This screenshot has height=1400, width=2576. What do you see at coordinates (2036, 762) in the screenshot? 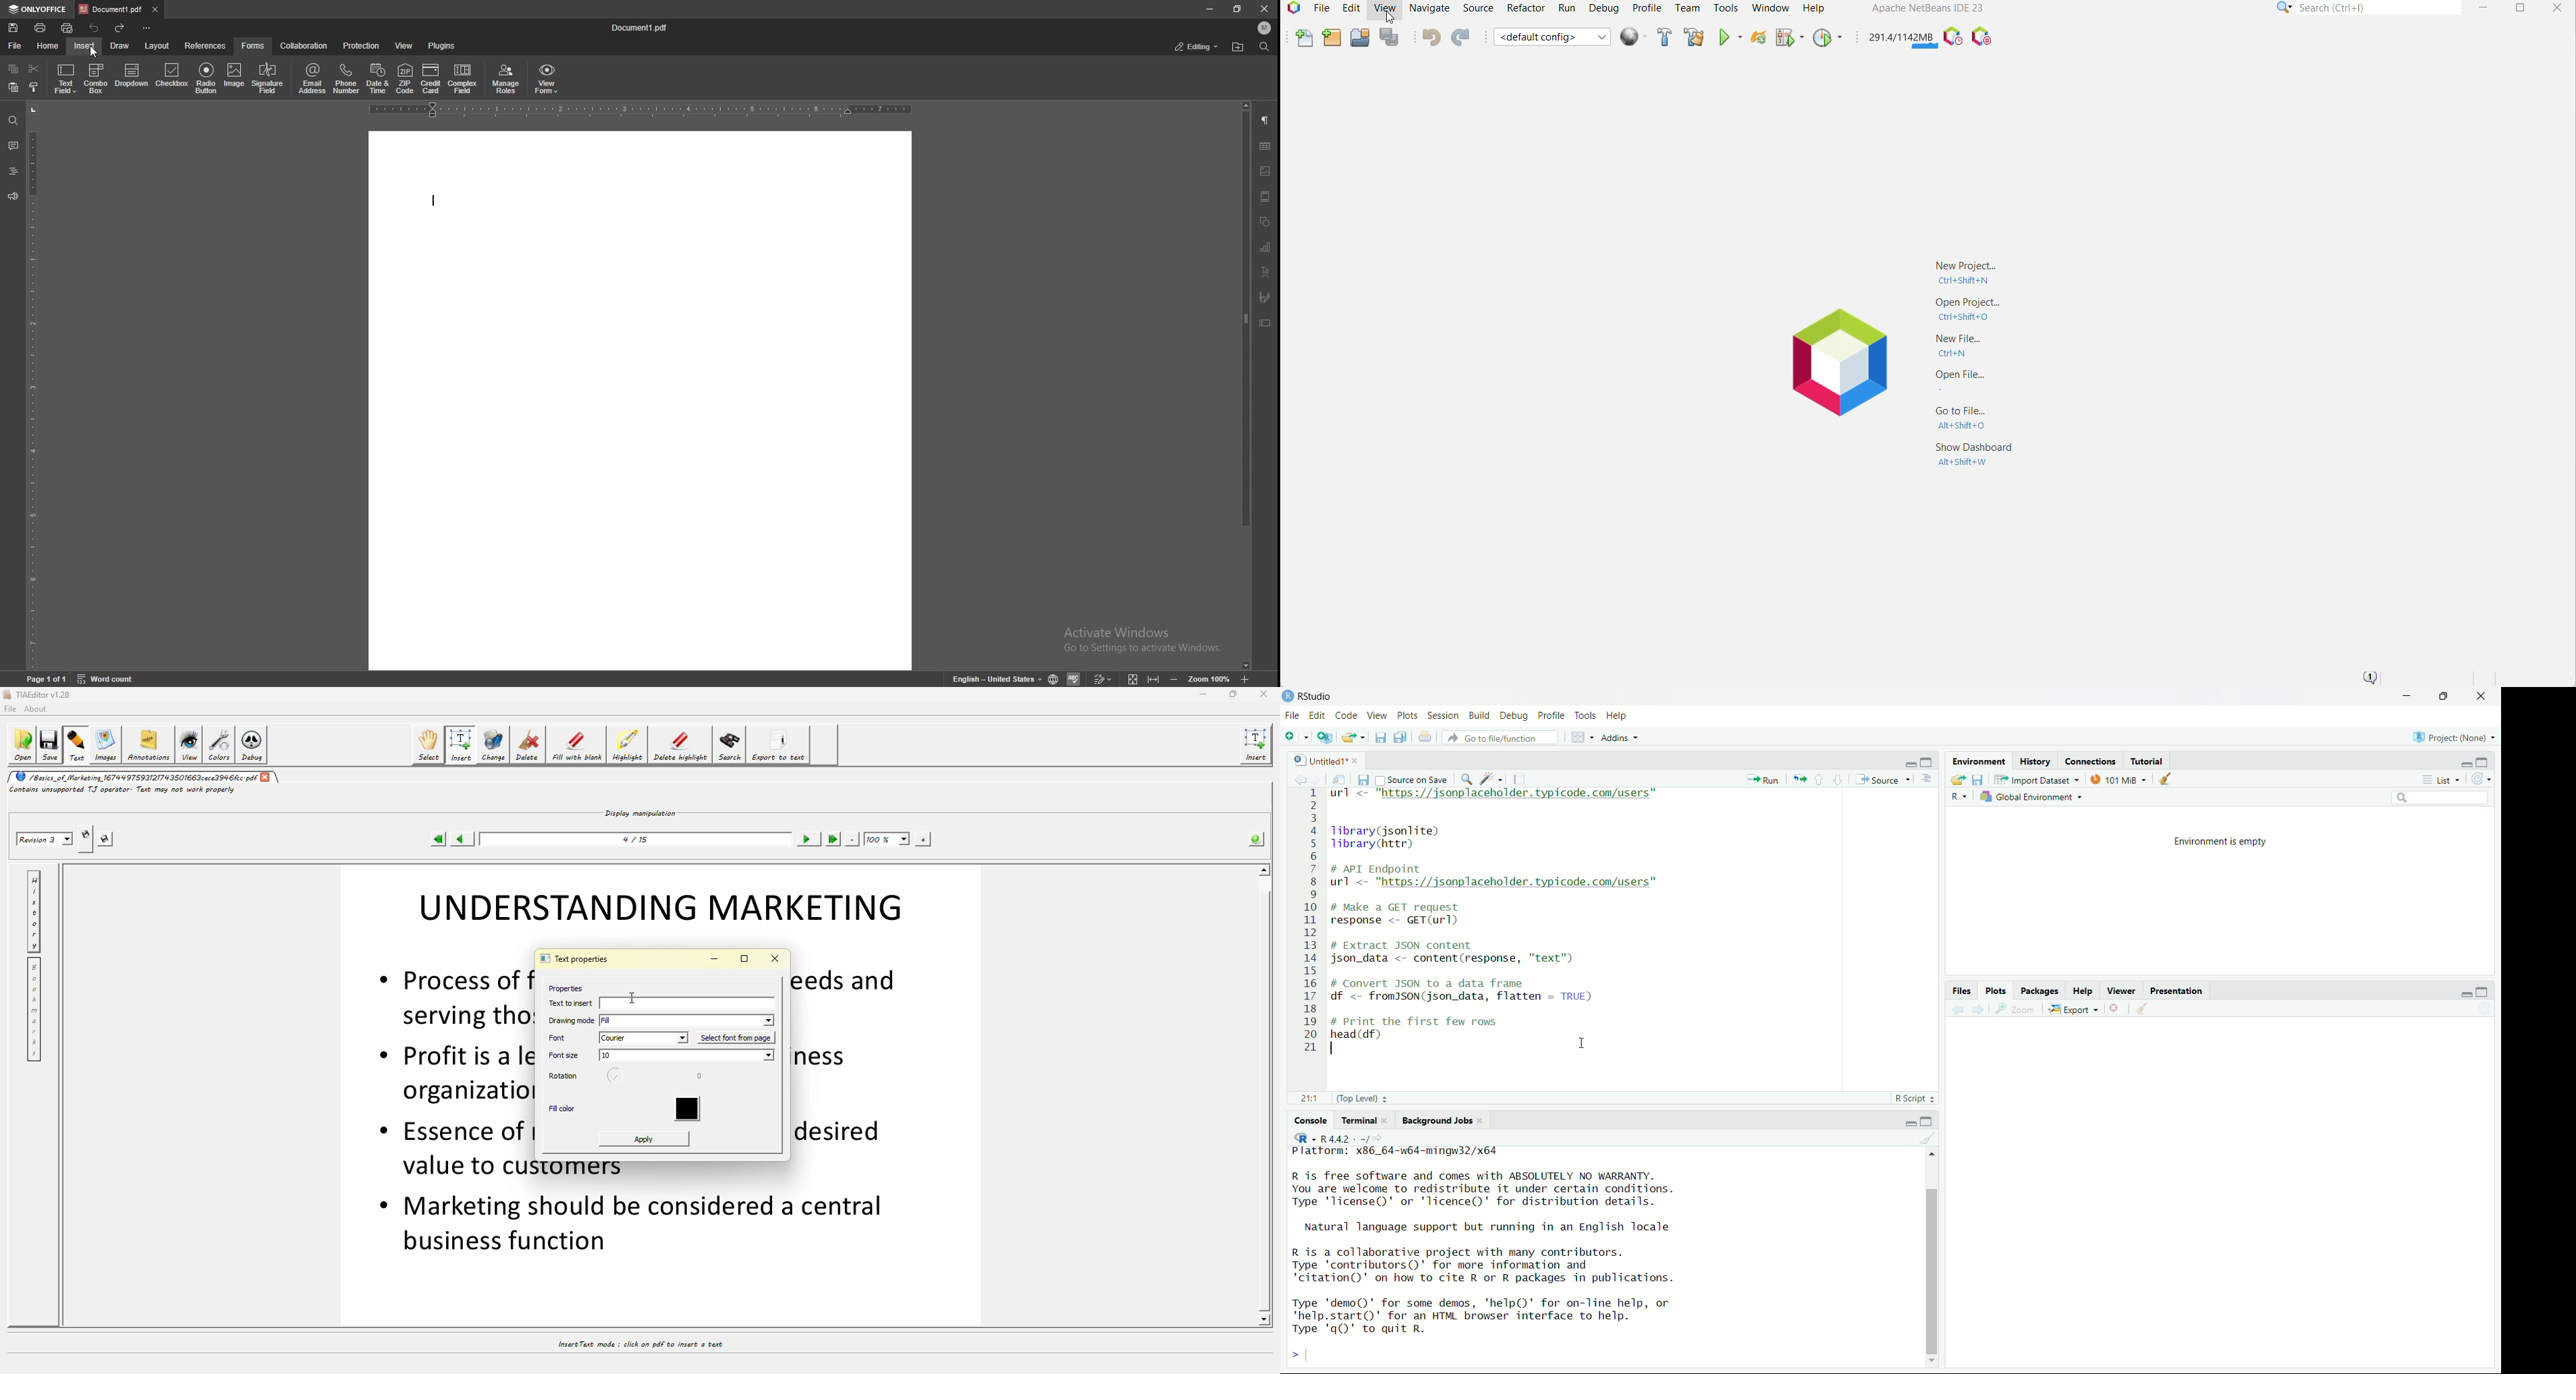
I see `History` at bounding box center [2036, 762].